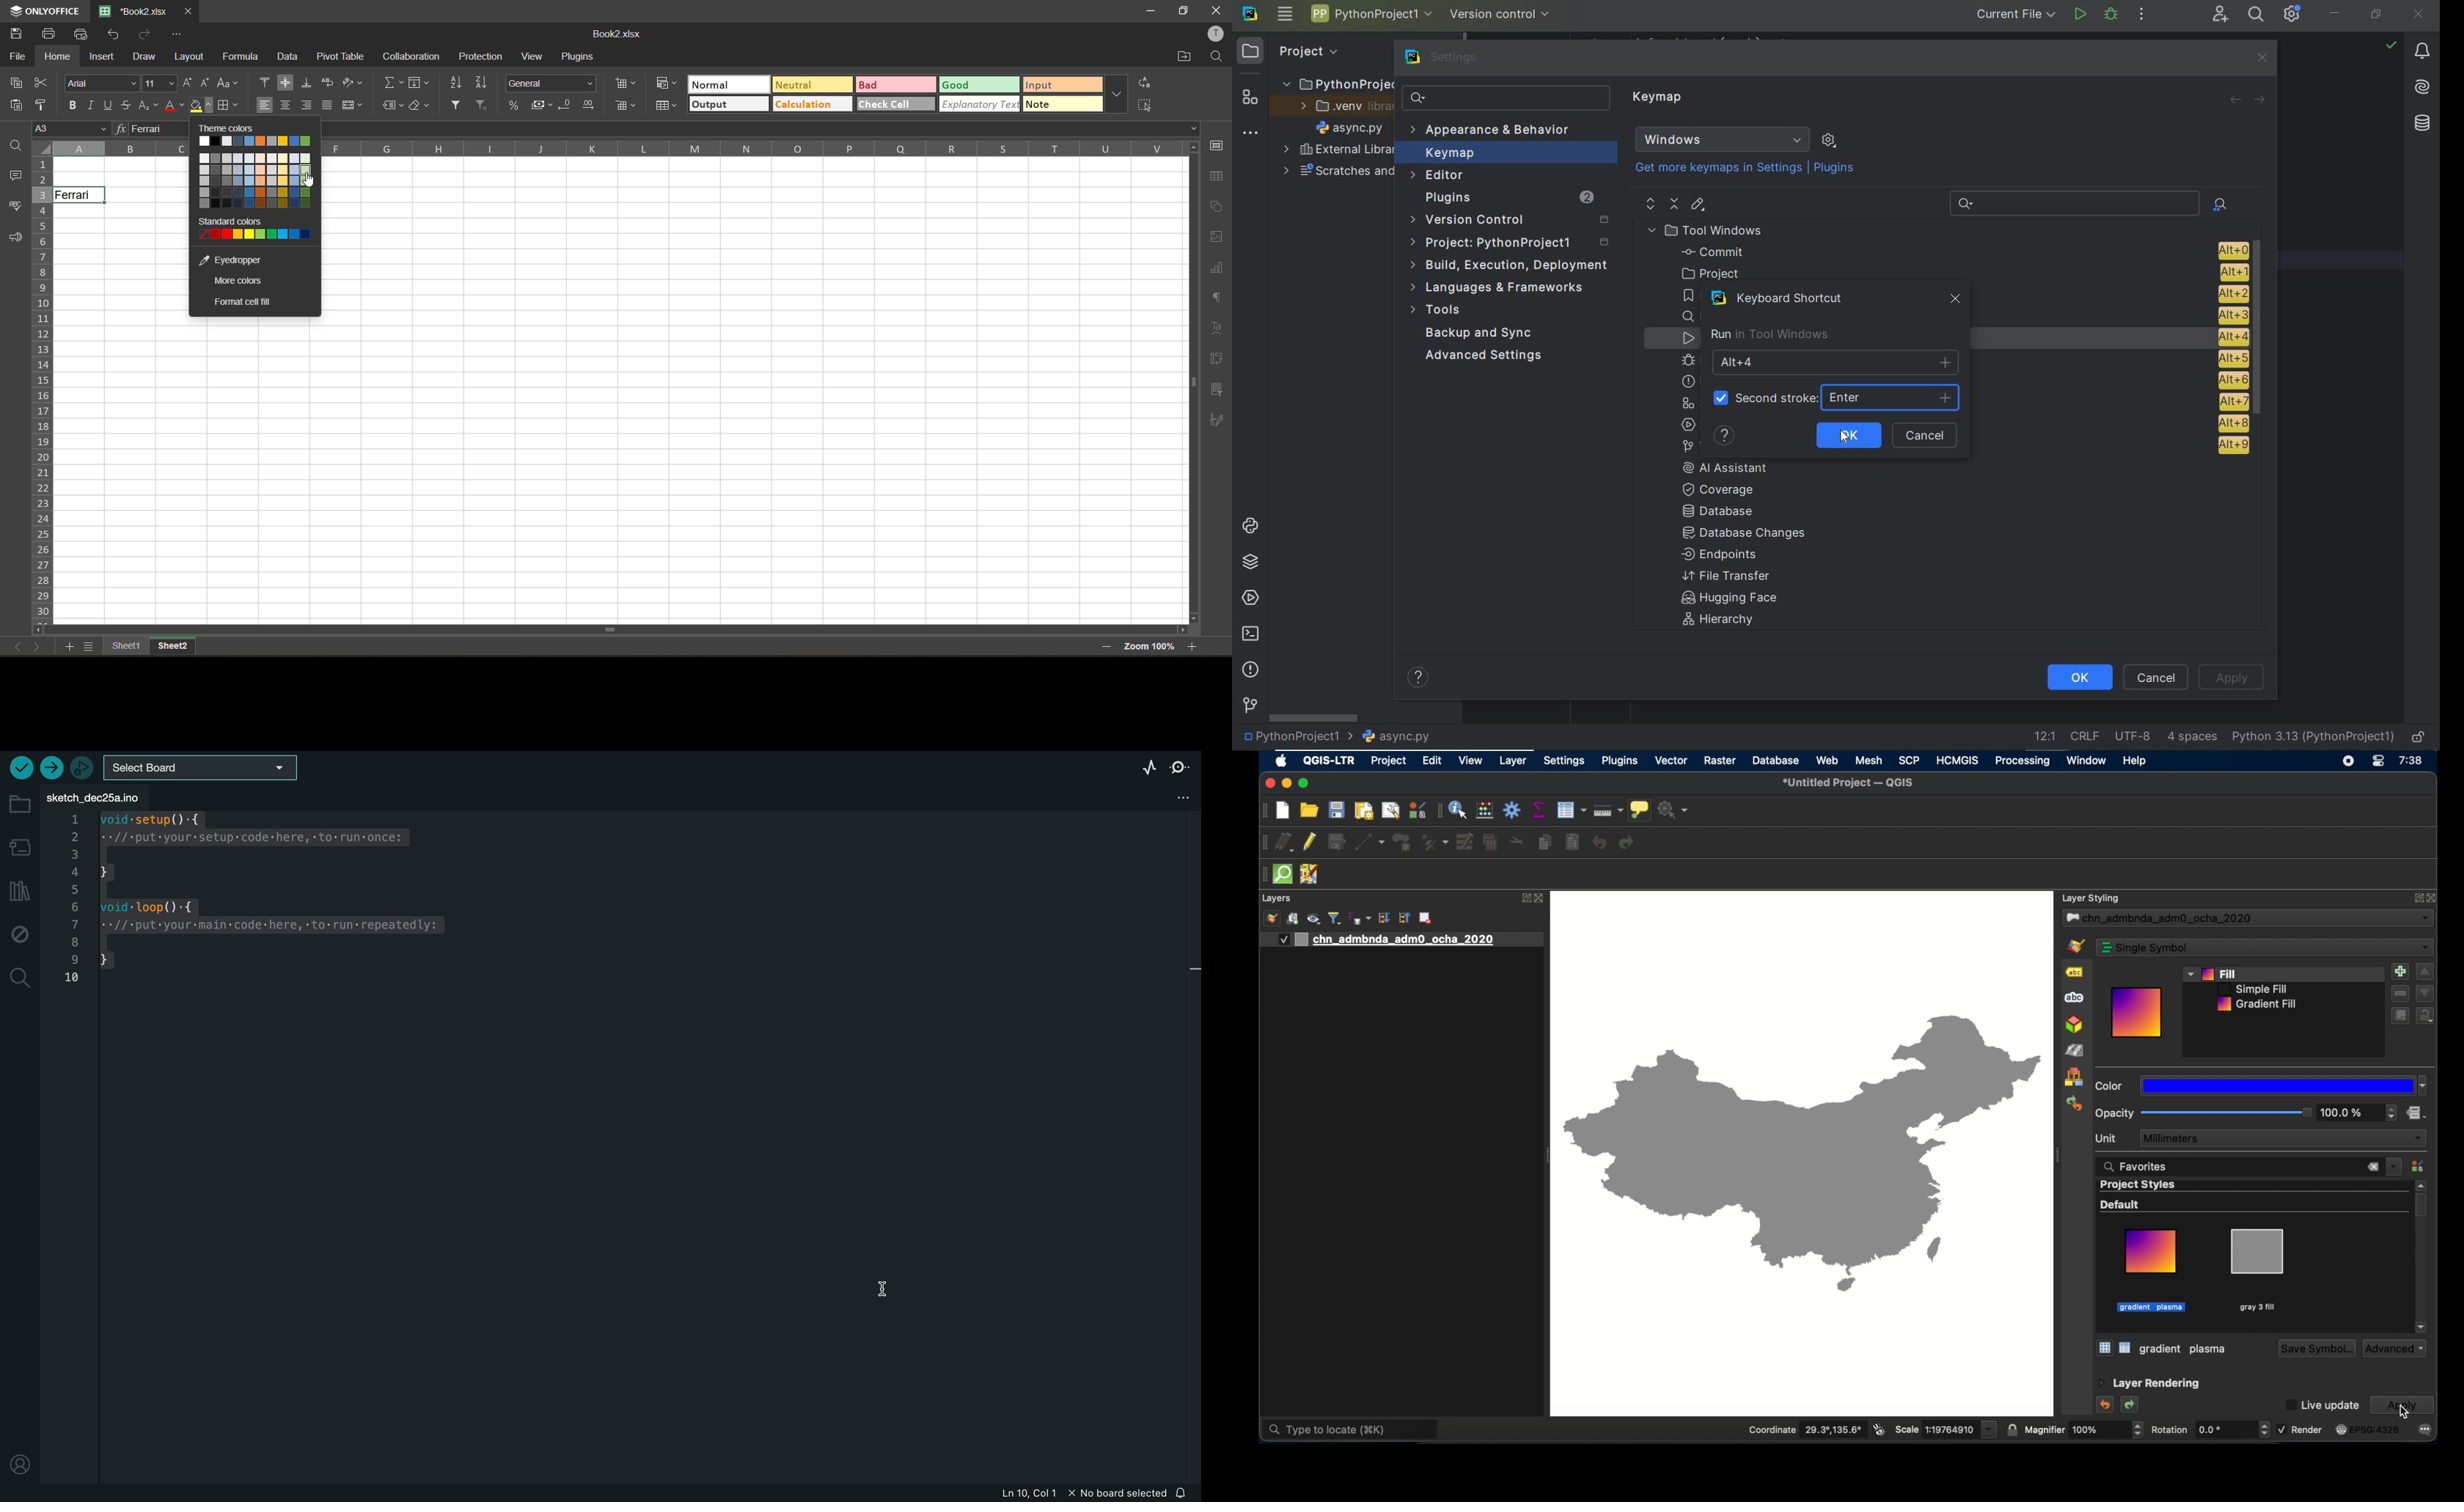 The image size is (2464, 1512). Describe the element at coordinates (1545, 842) in the screenshot. I see `copy` at that location.